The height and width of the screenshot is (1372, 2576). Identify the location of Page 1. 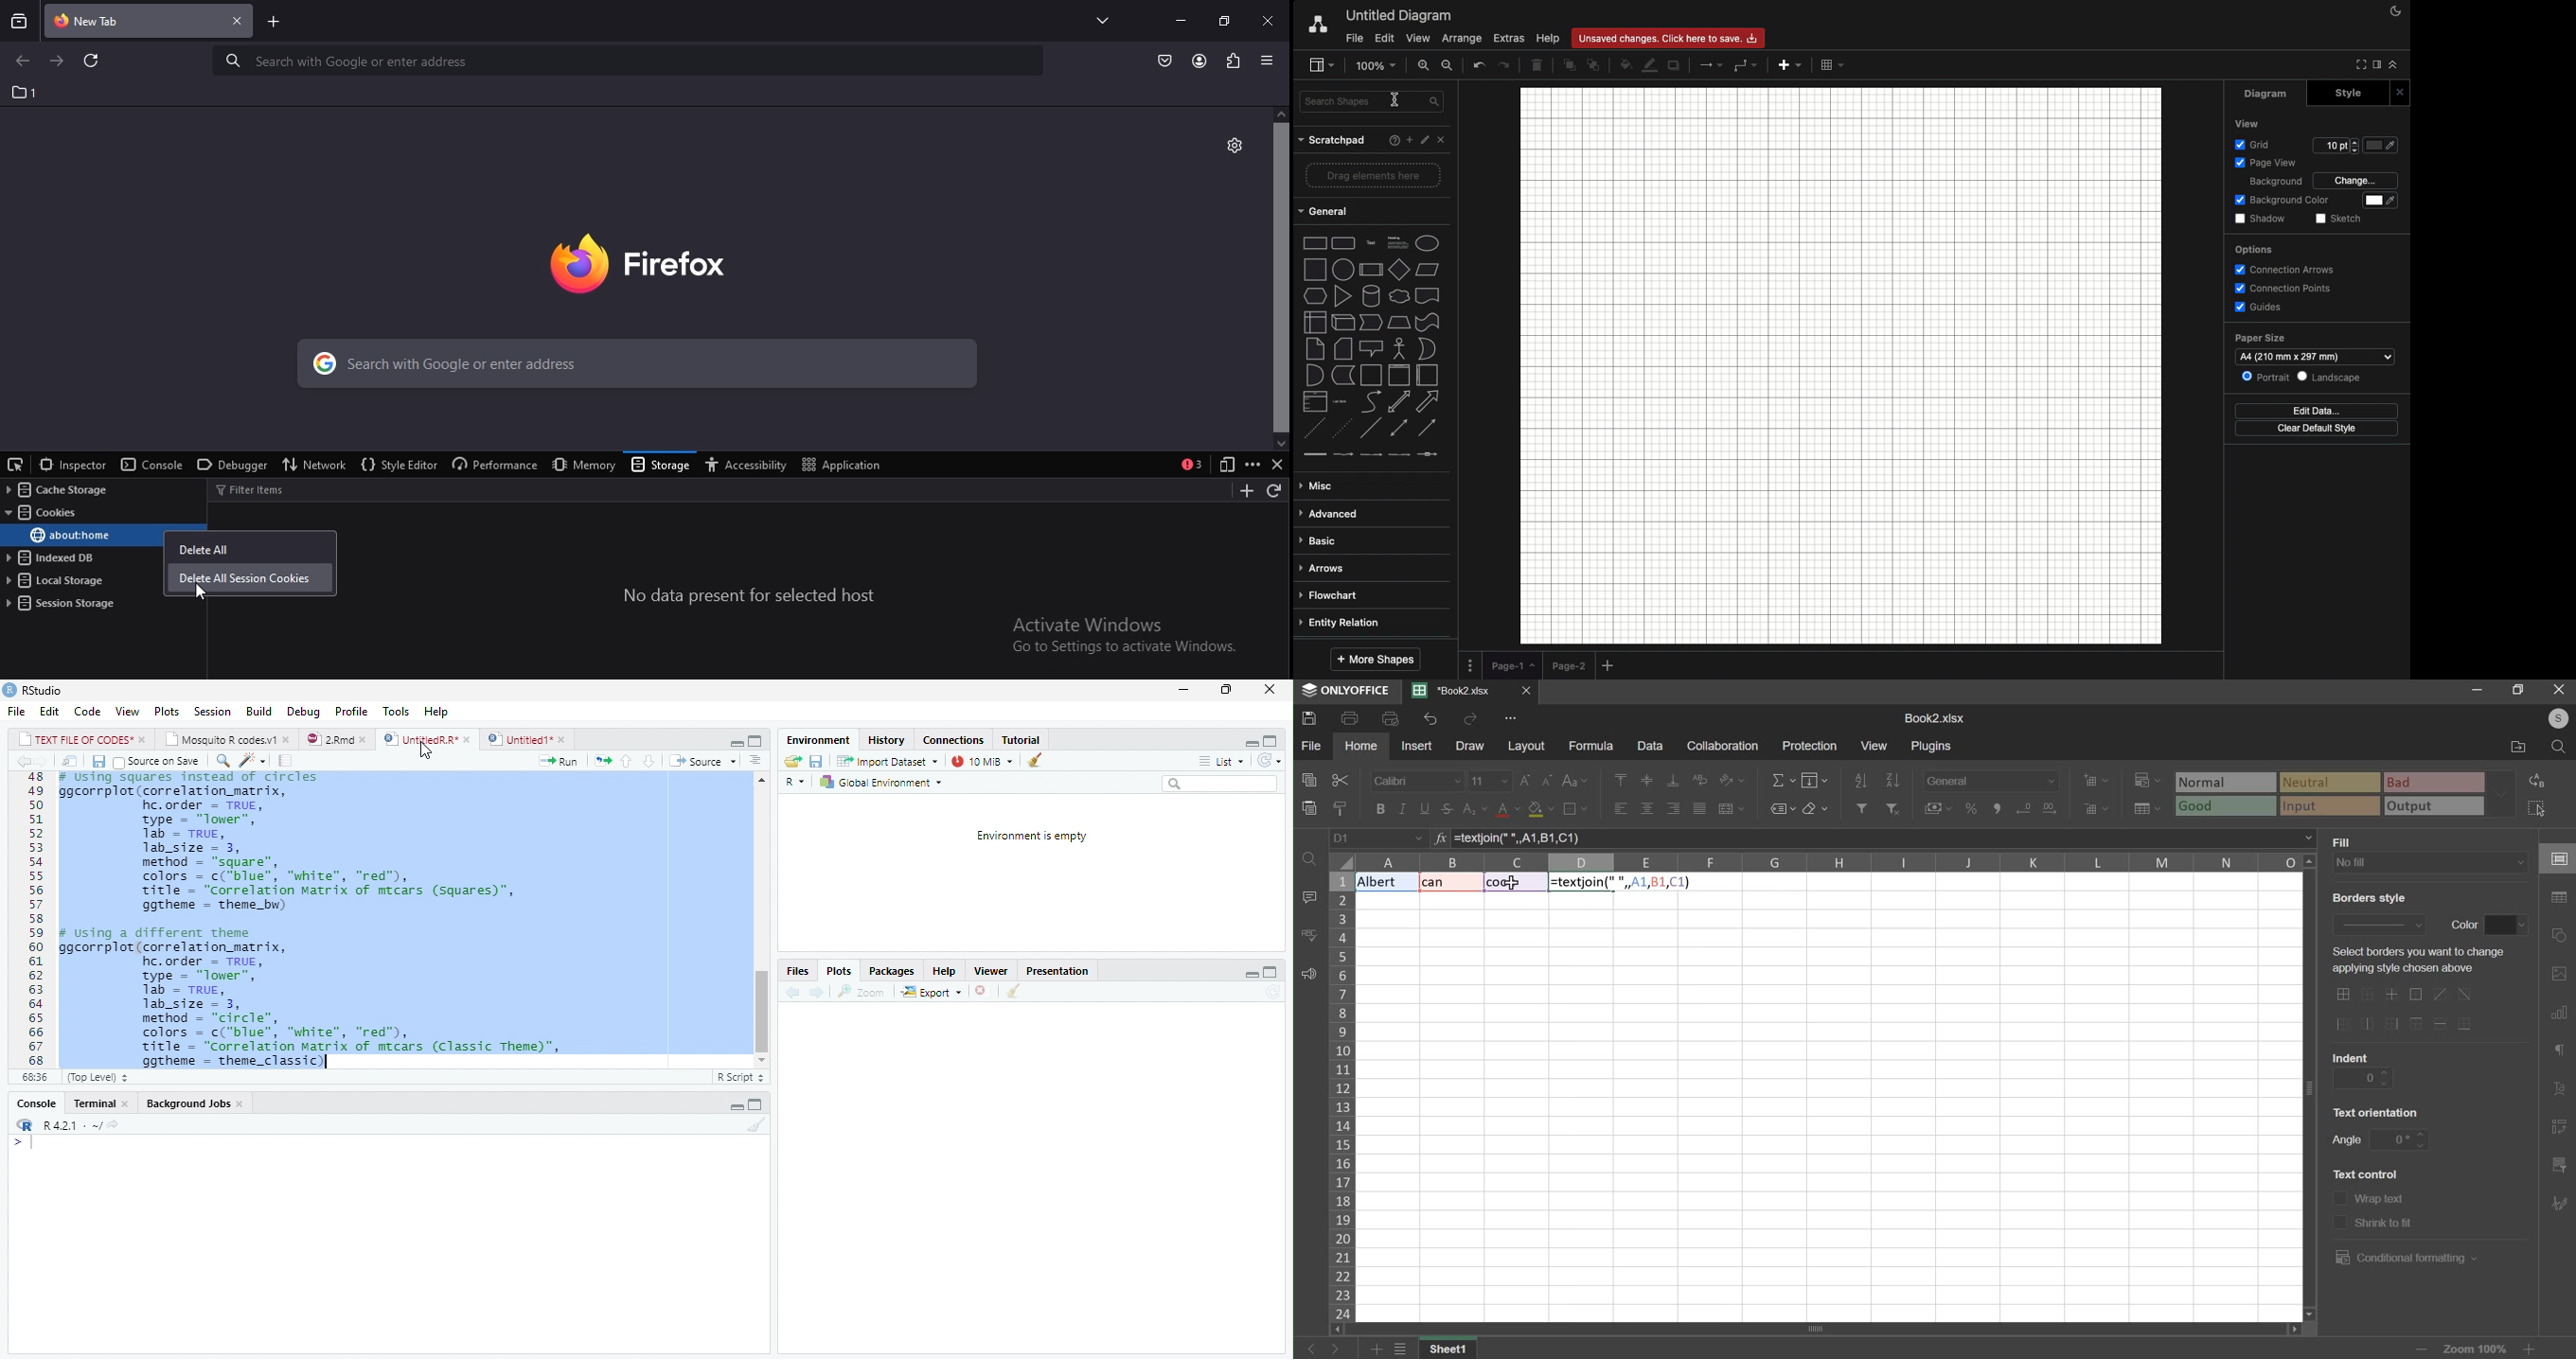
(1512, 663).